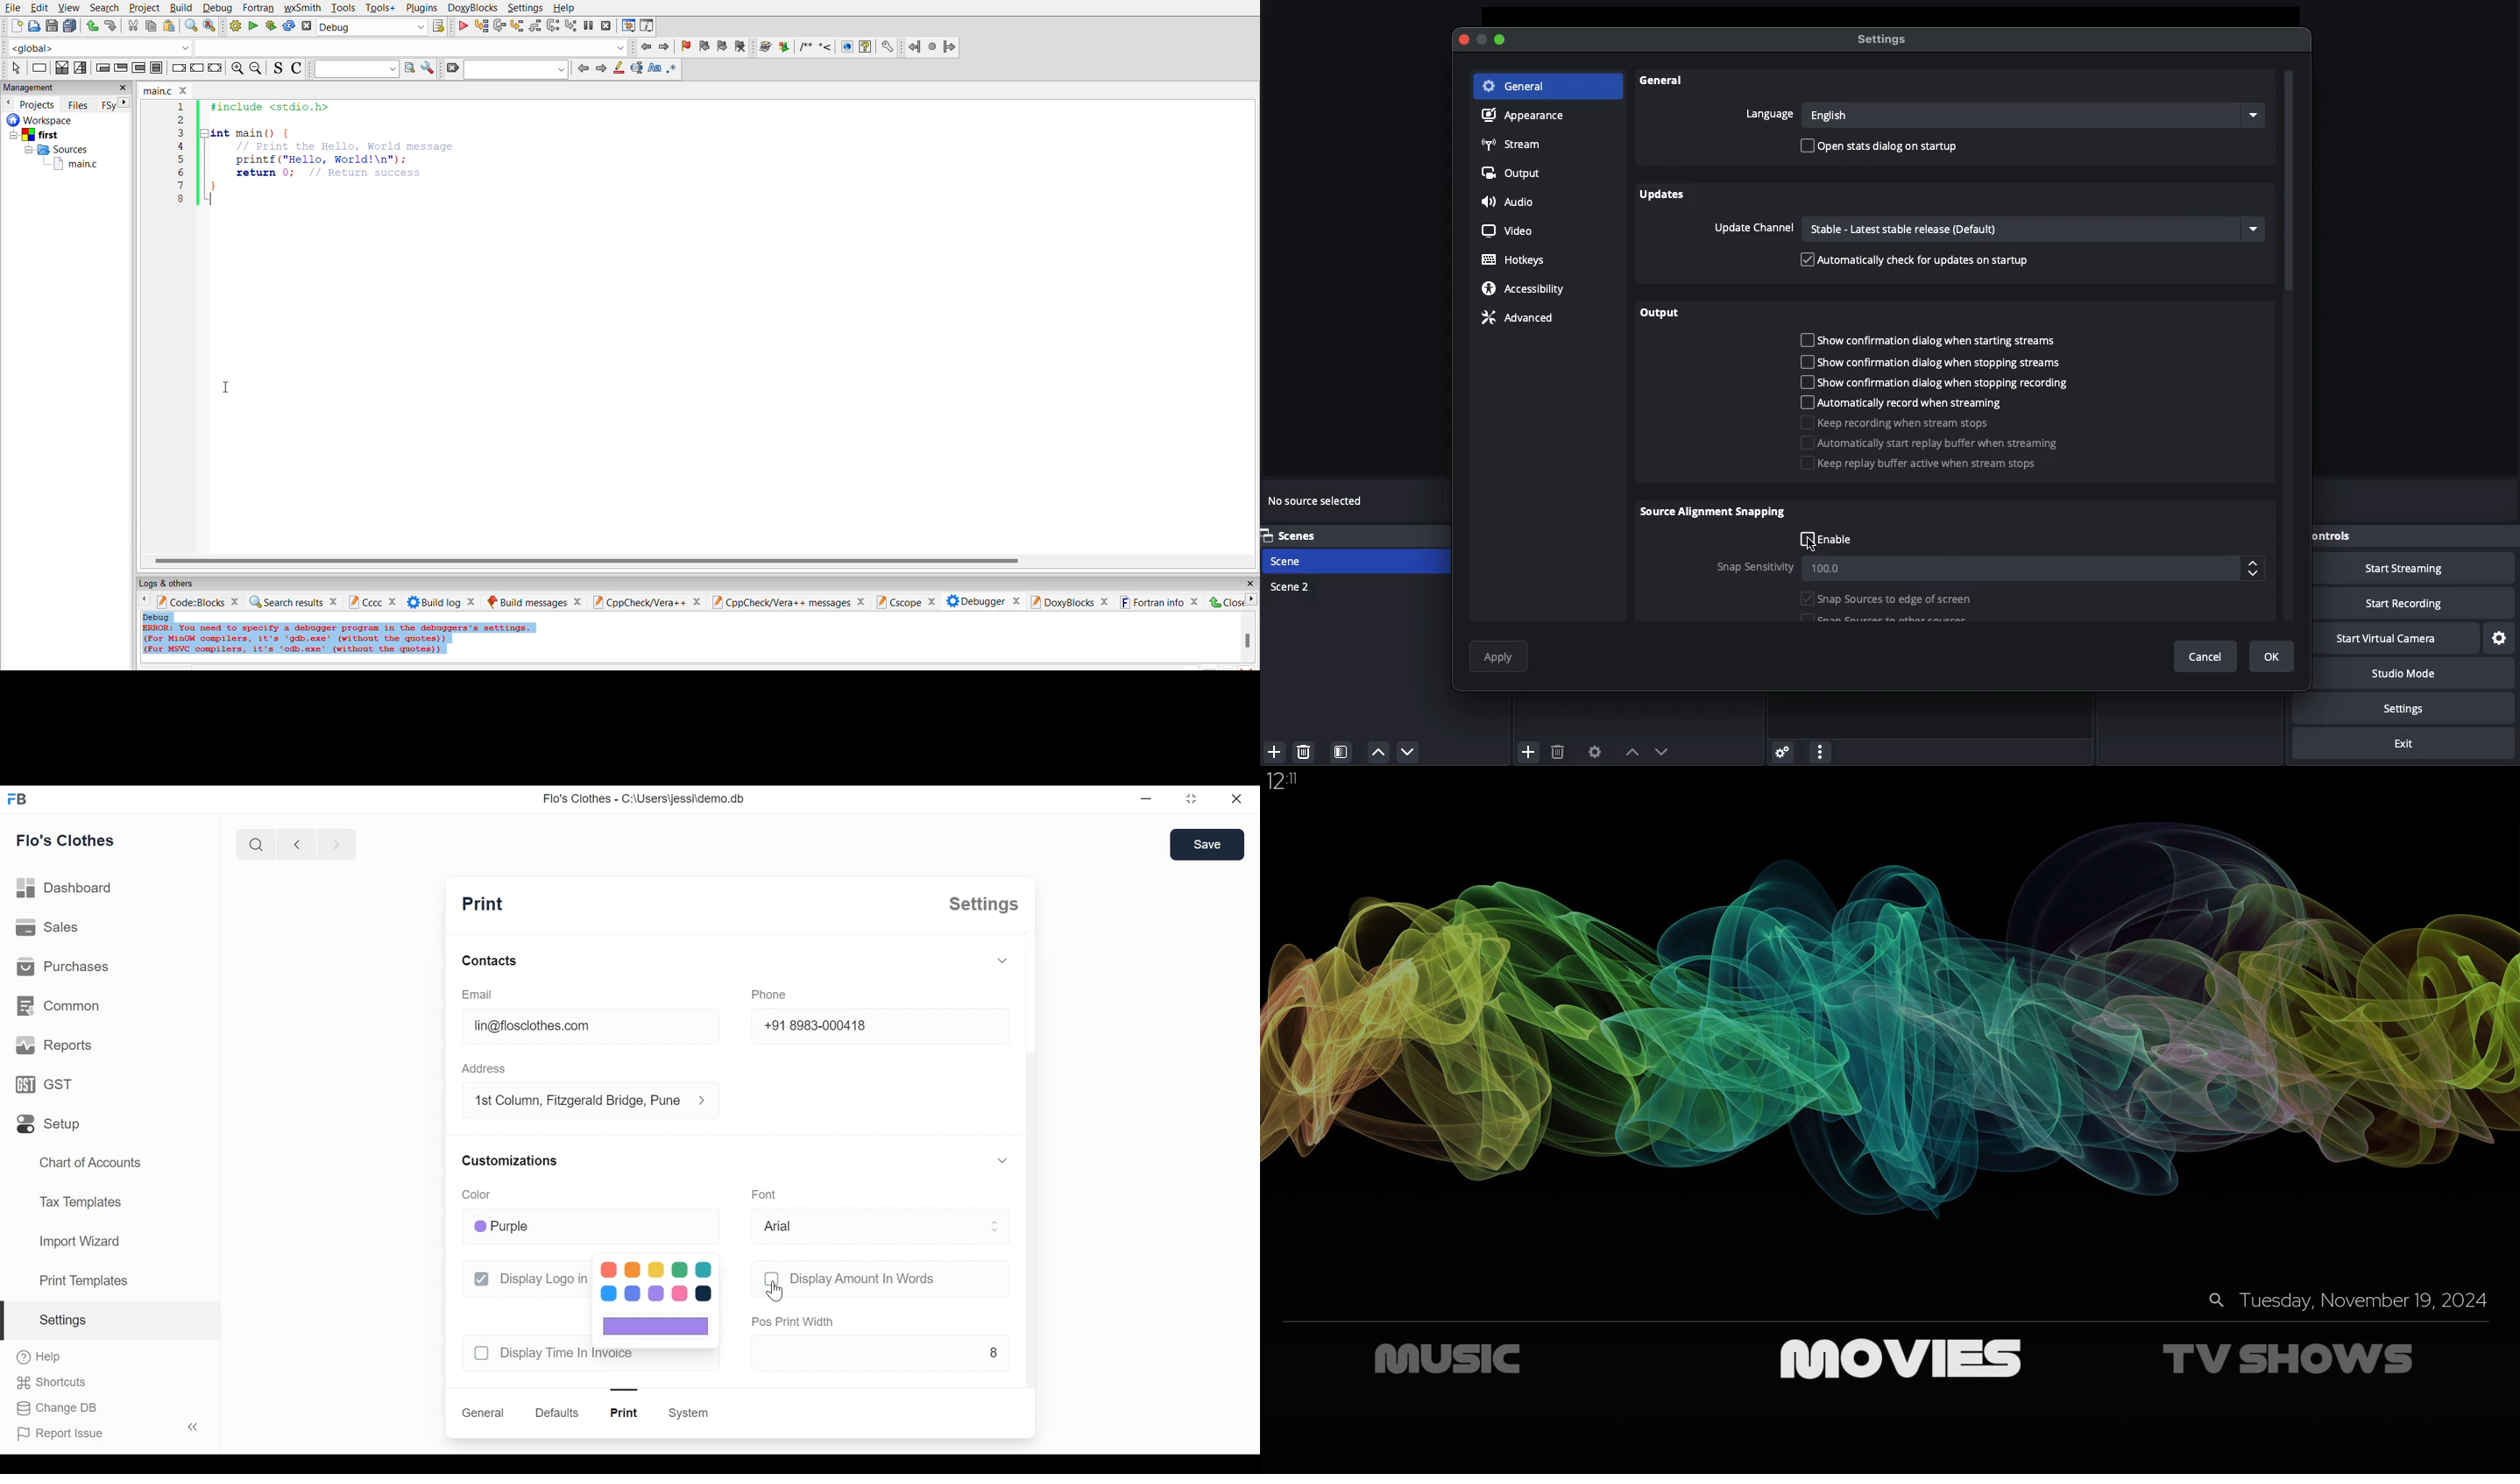  What do you see at coordinates (593, 1228) in the screenshot?
I see `purple` at bounding box center [593, 1228].